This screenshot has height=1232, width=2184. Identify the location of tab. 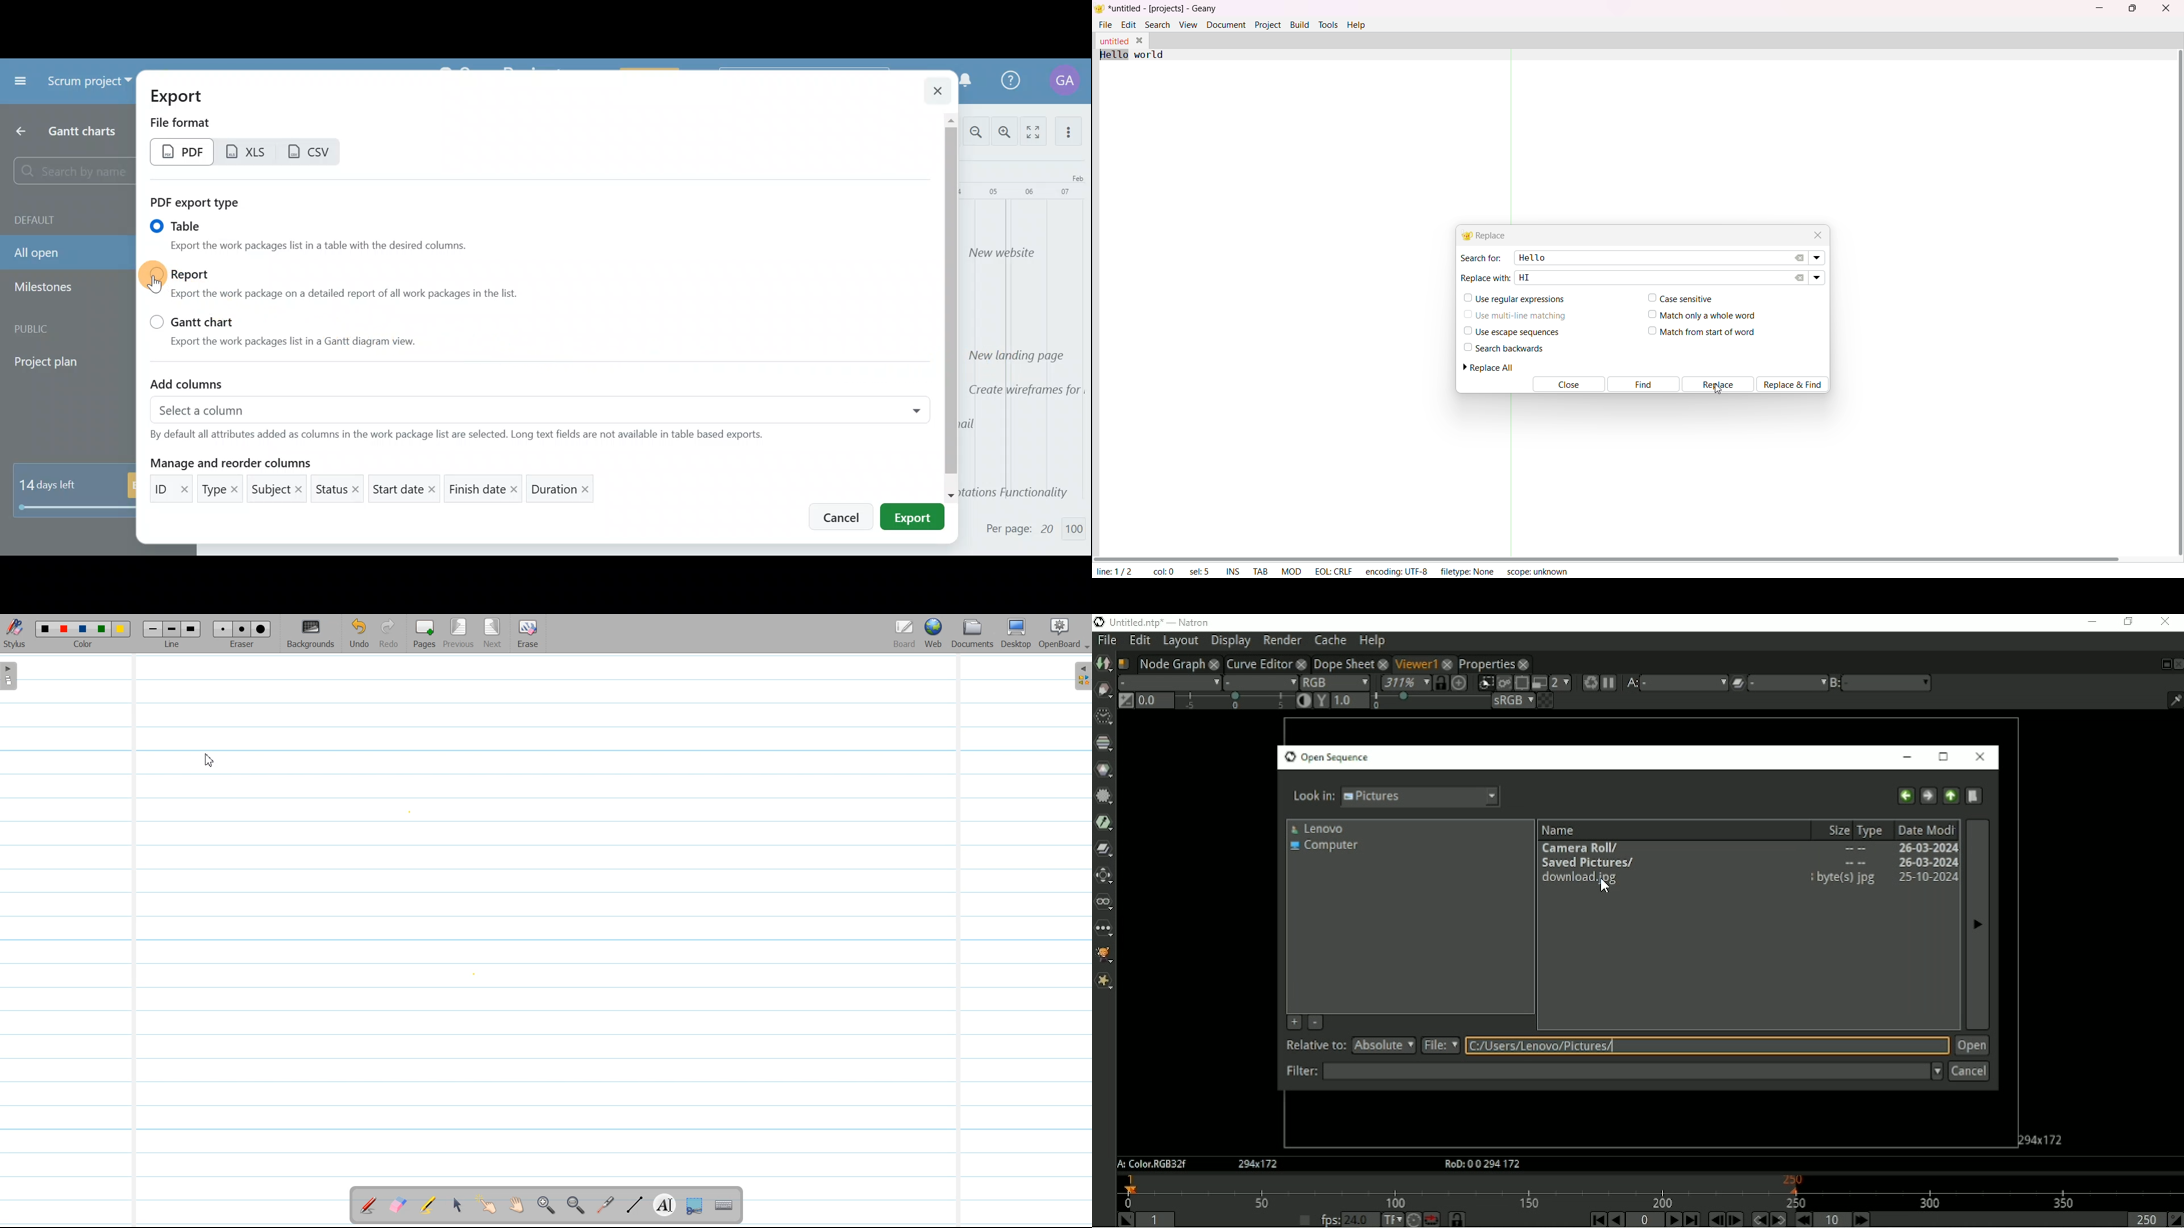
(1261, 573).